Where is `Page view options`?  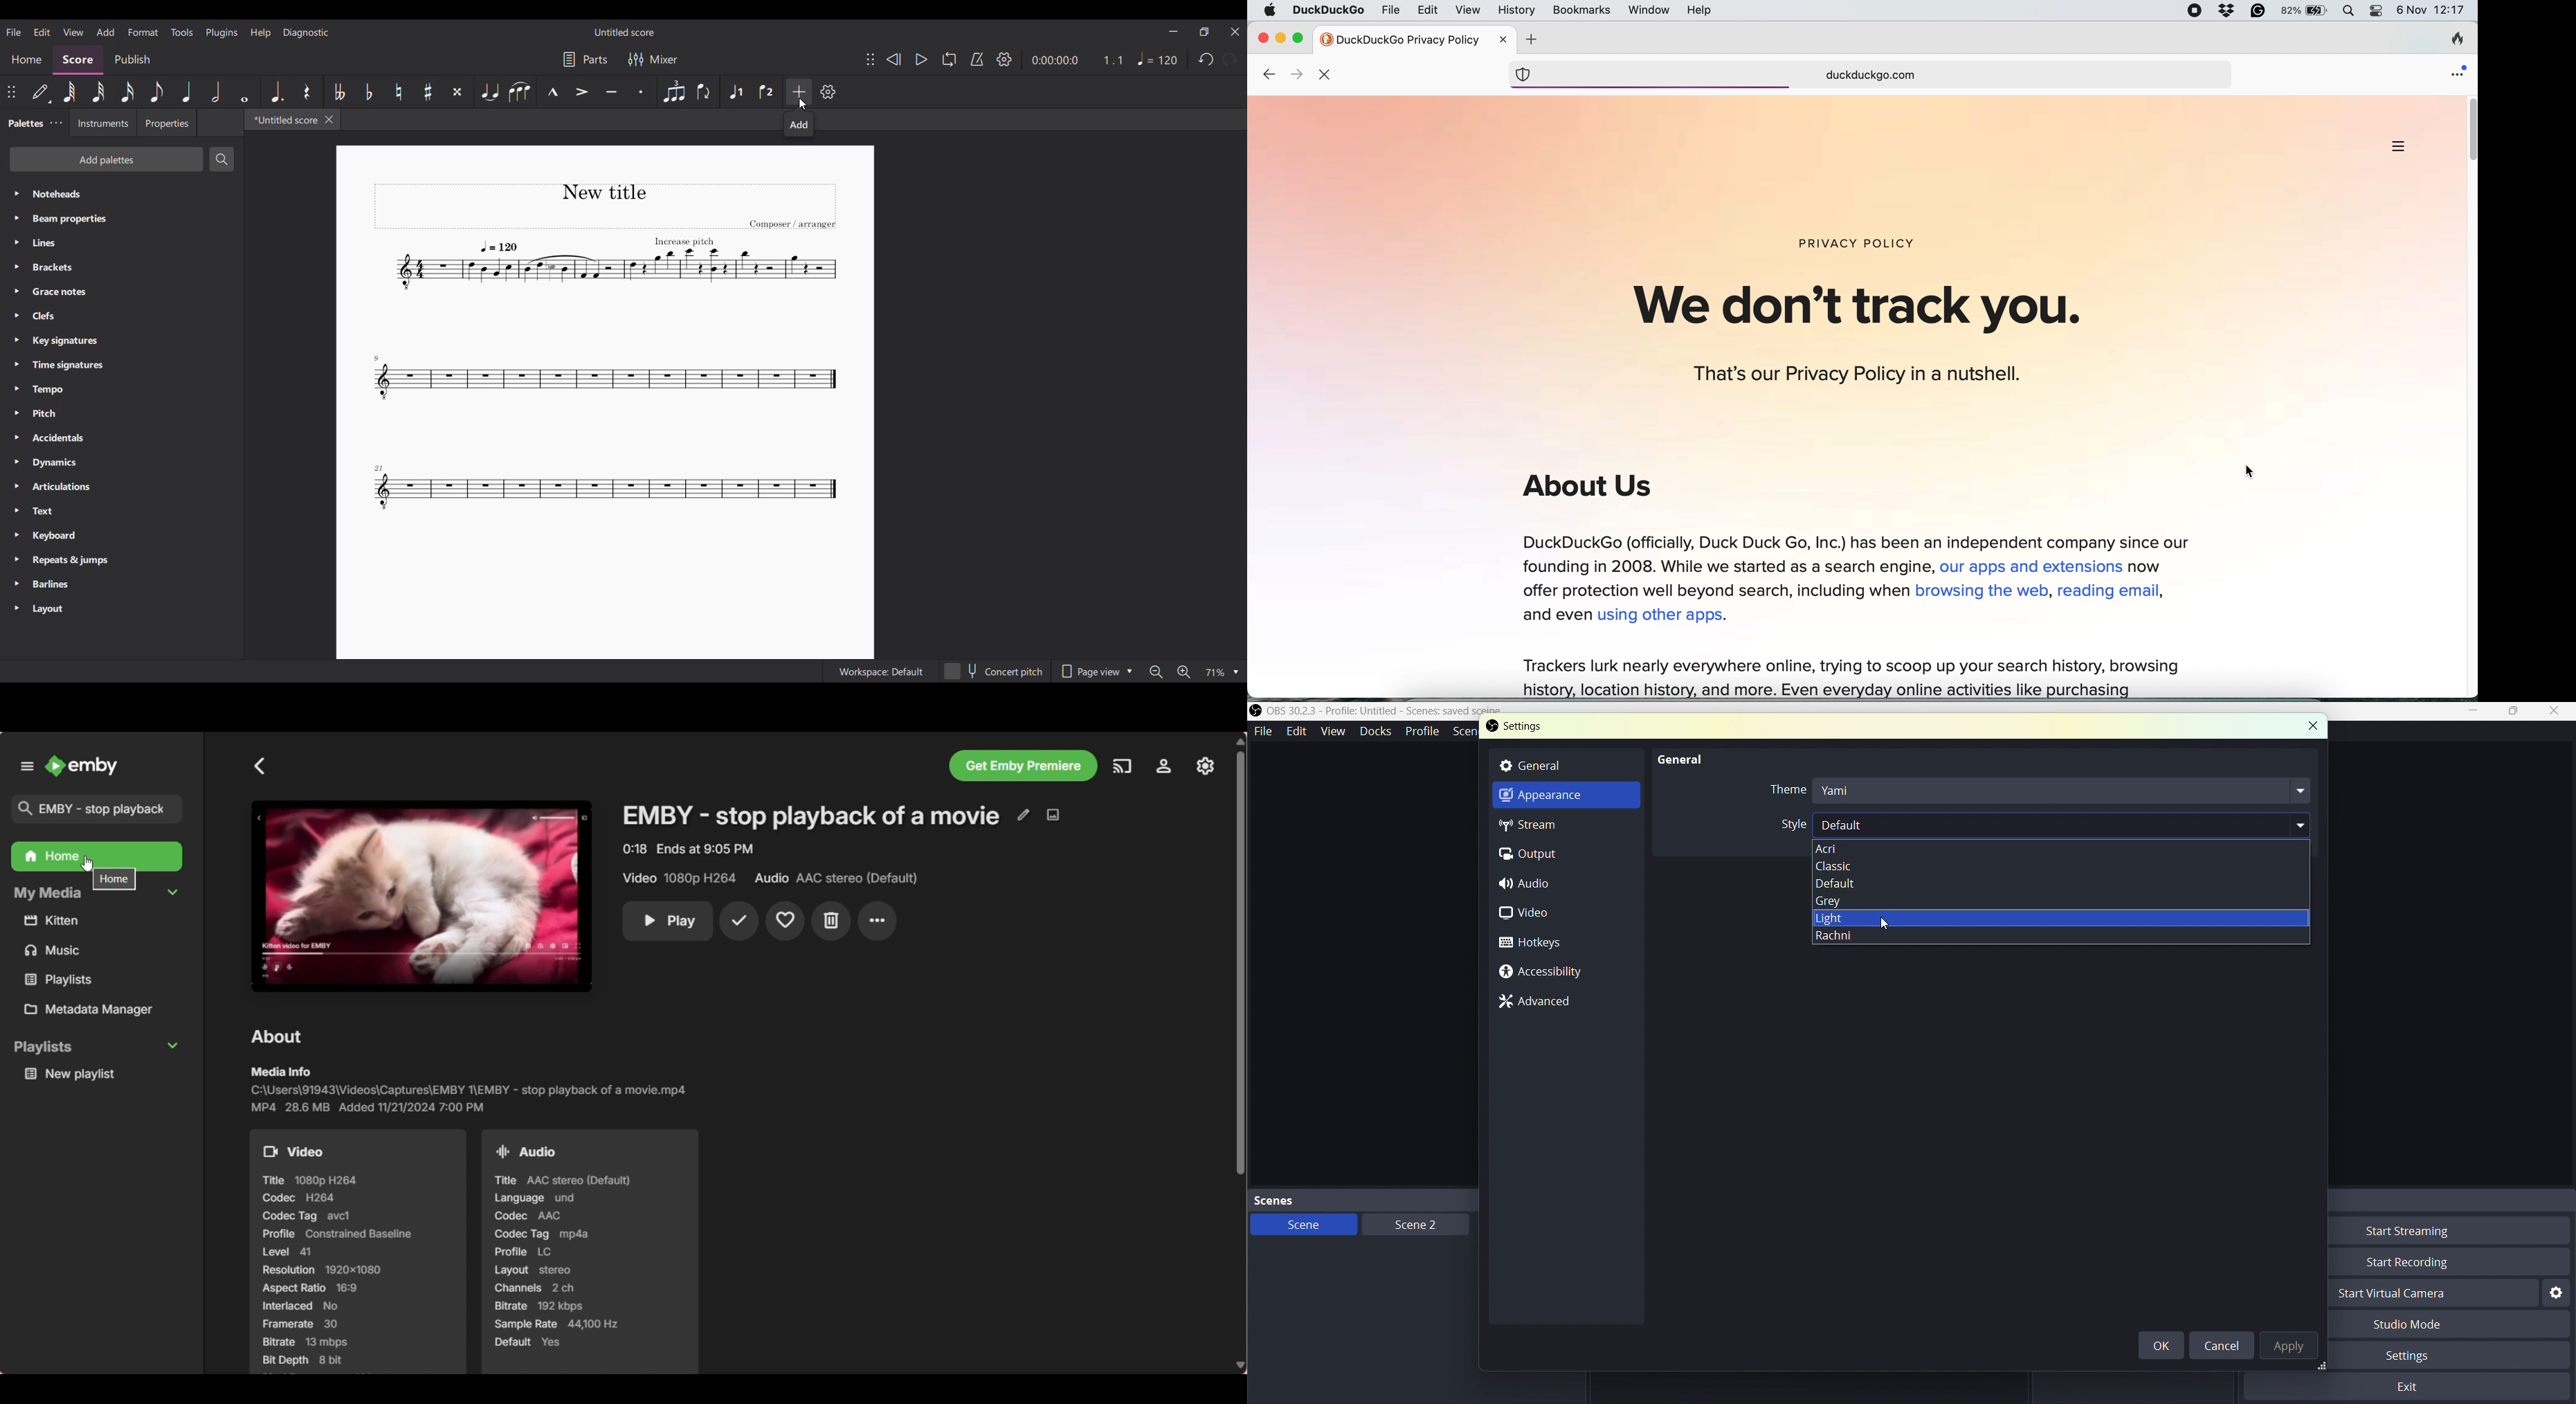
Page view options is located at coordinates (1094, 671).